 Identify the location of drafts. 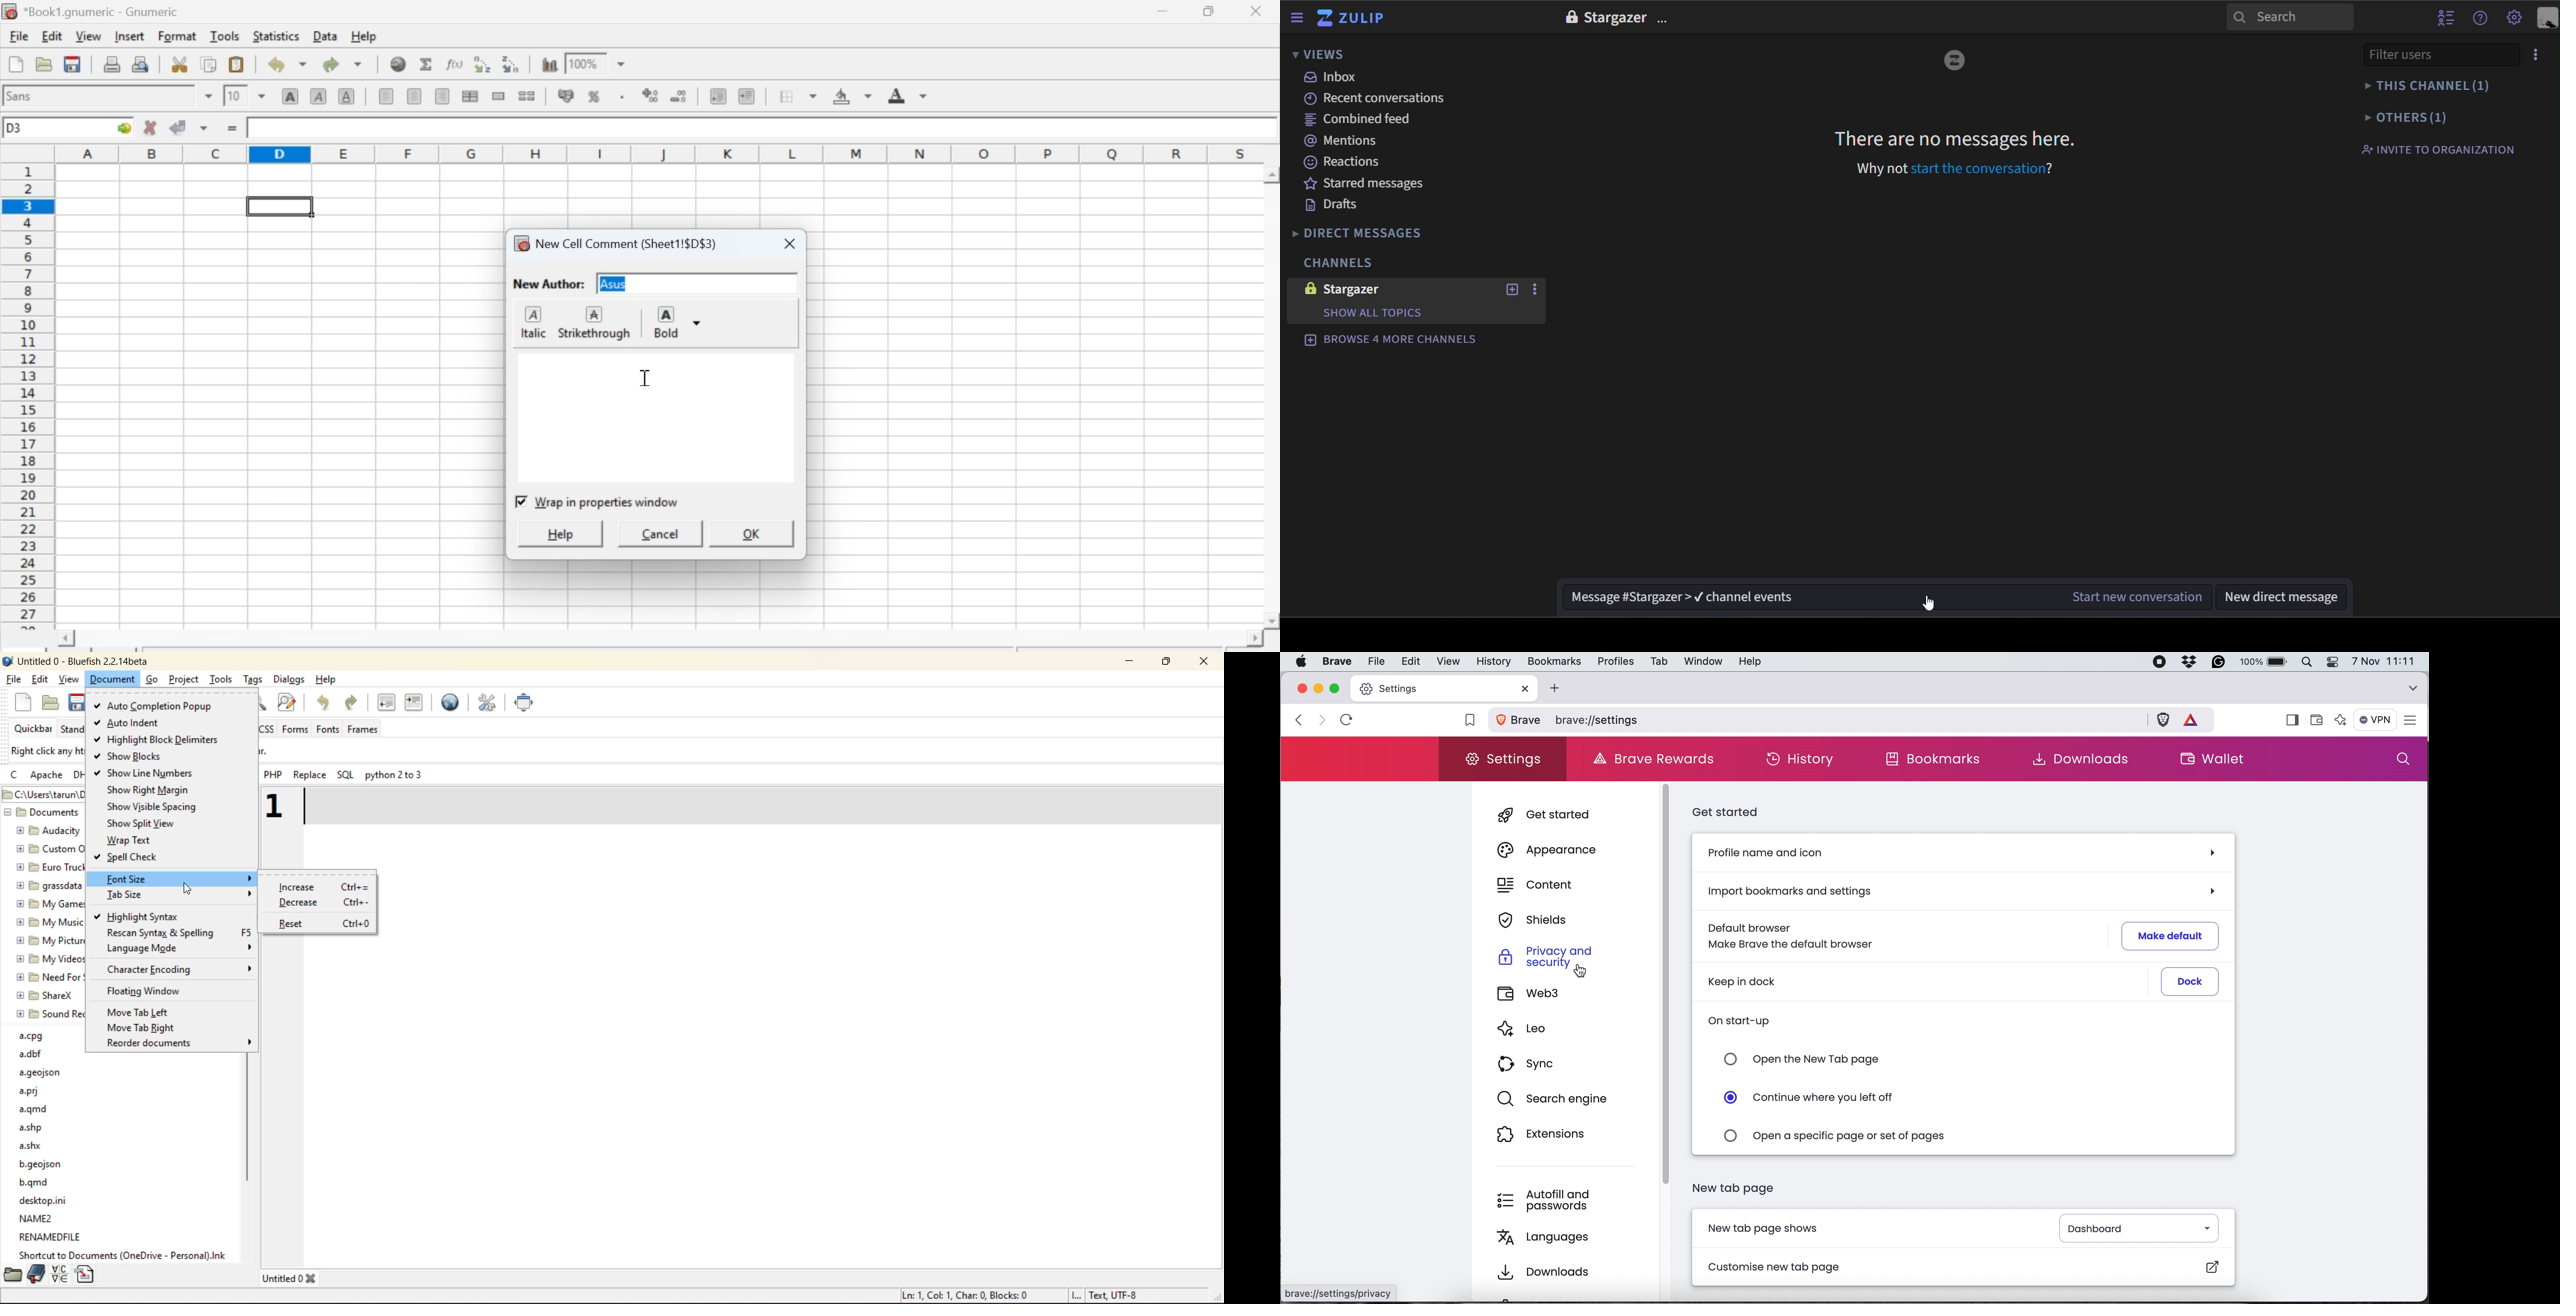
(1332, 206).